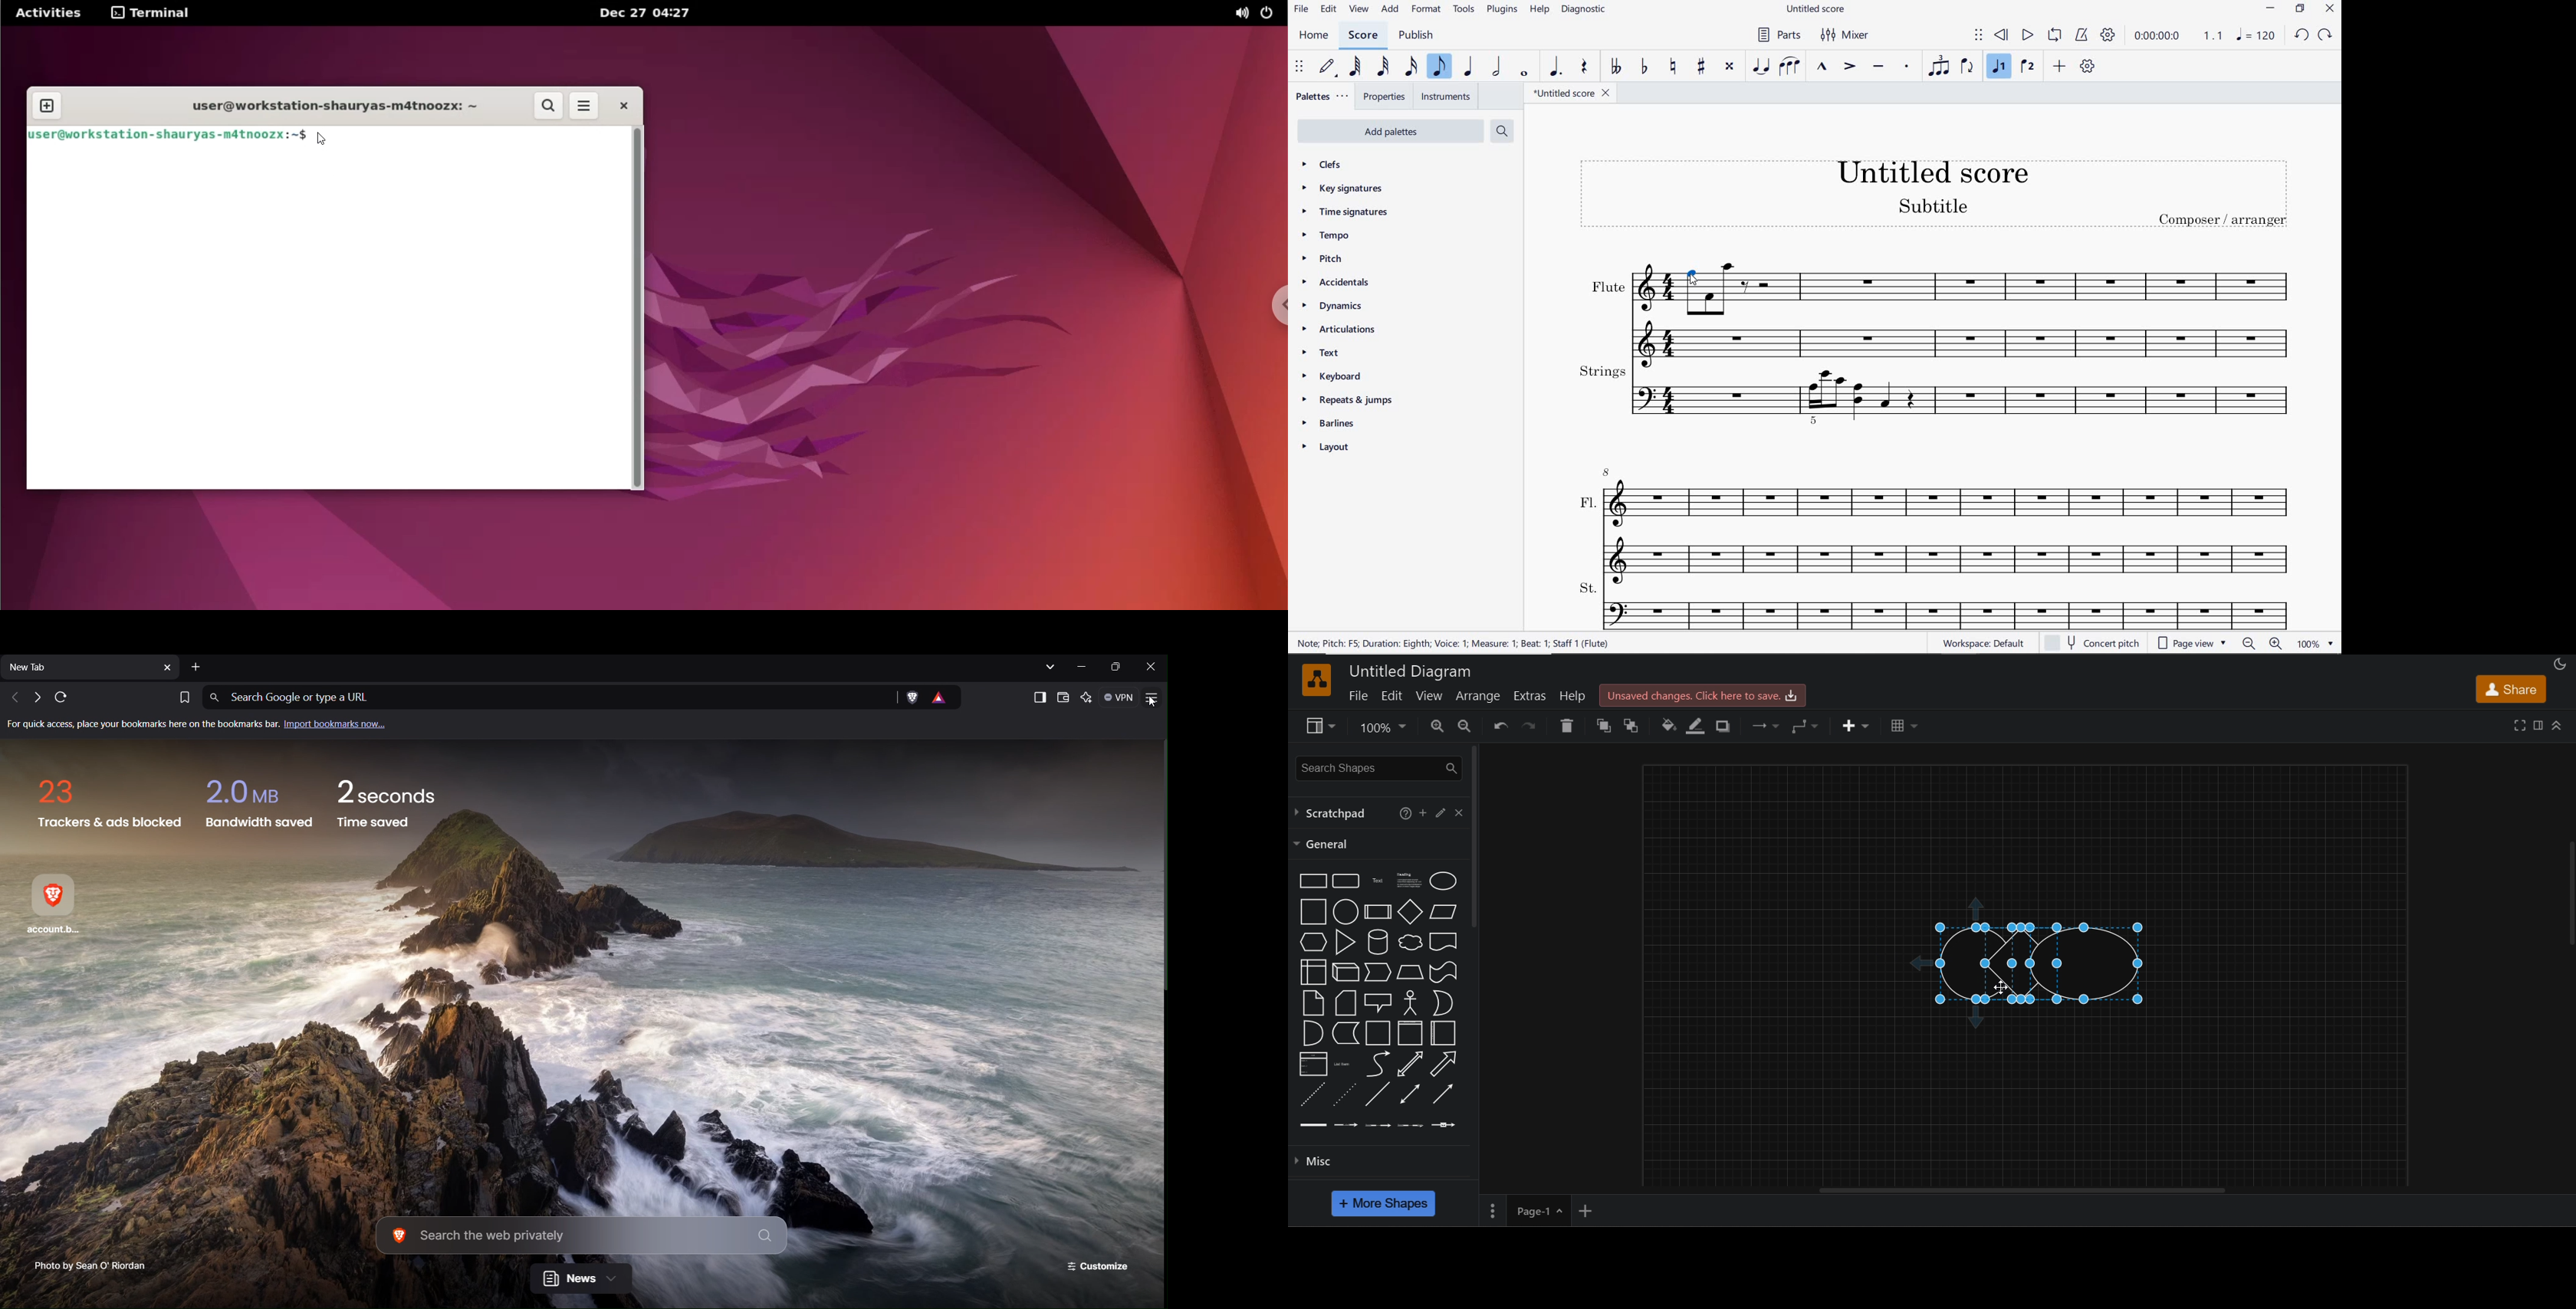  Describe the element at coordinates (1938, 198) in the screenshot. I see `title` at that location.